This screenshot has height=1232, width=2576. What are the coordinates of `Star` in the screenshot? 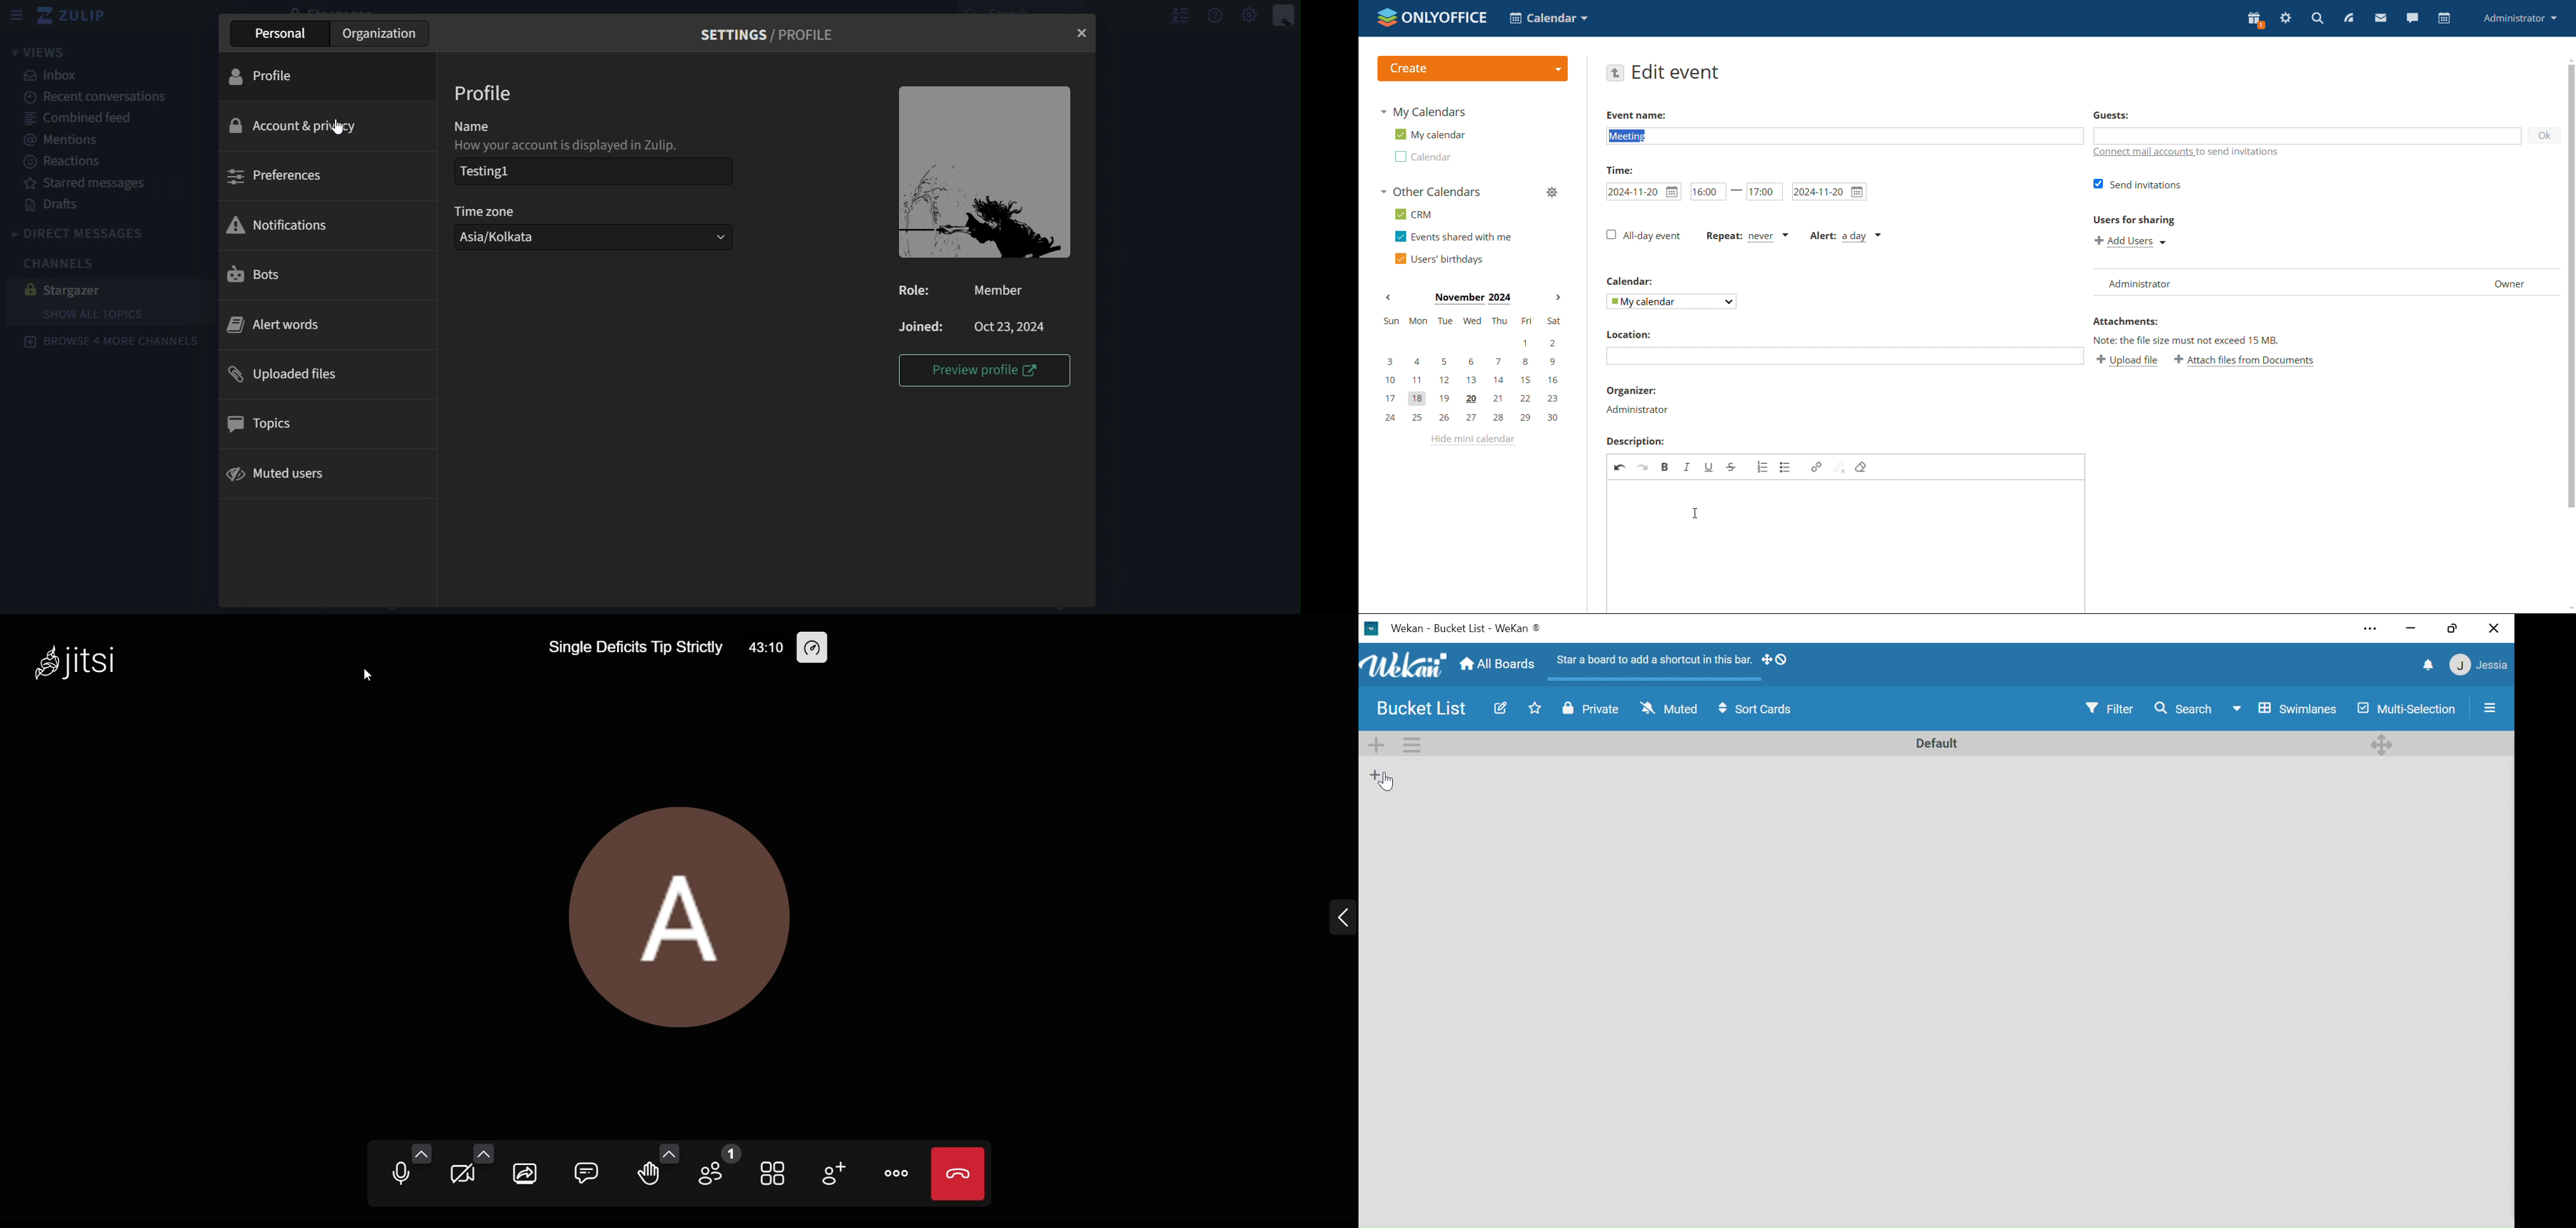 It's located at (1531, 709).